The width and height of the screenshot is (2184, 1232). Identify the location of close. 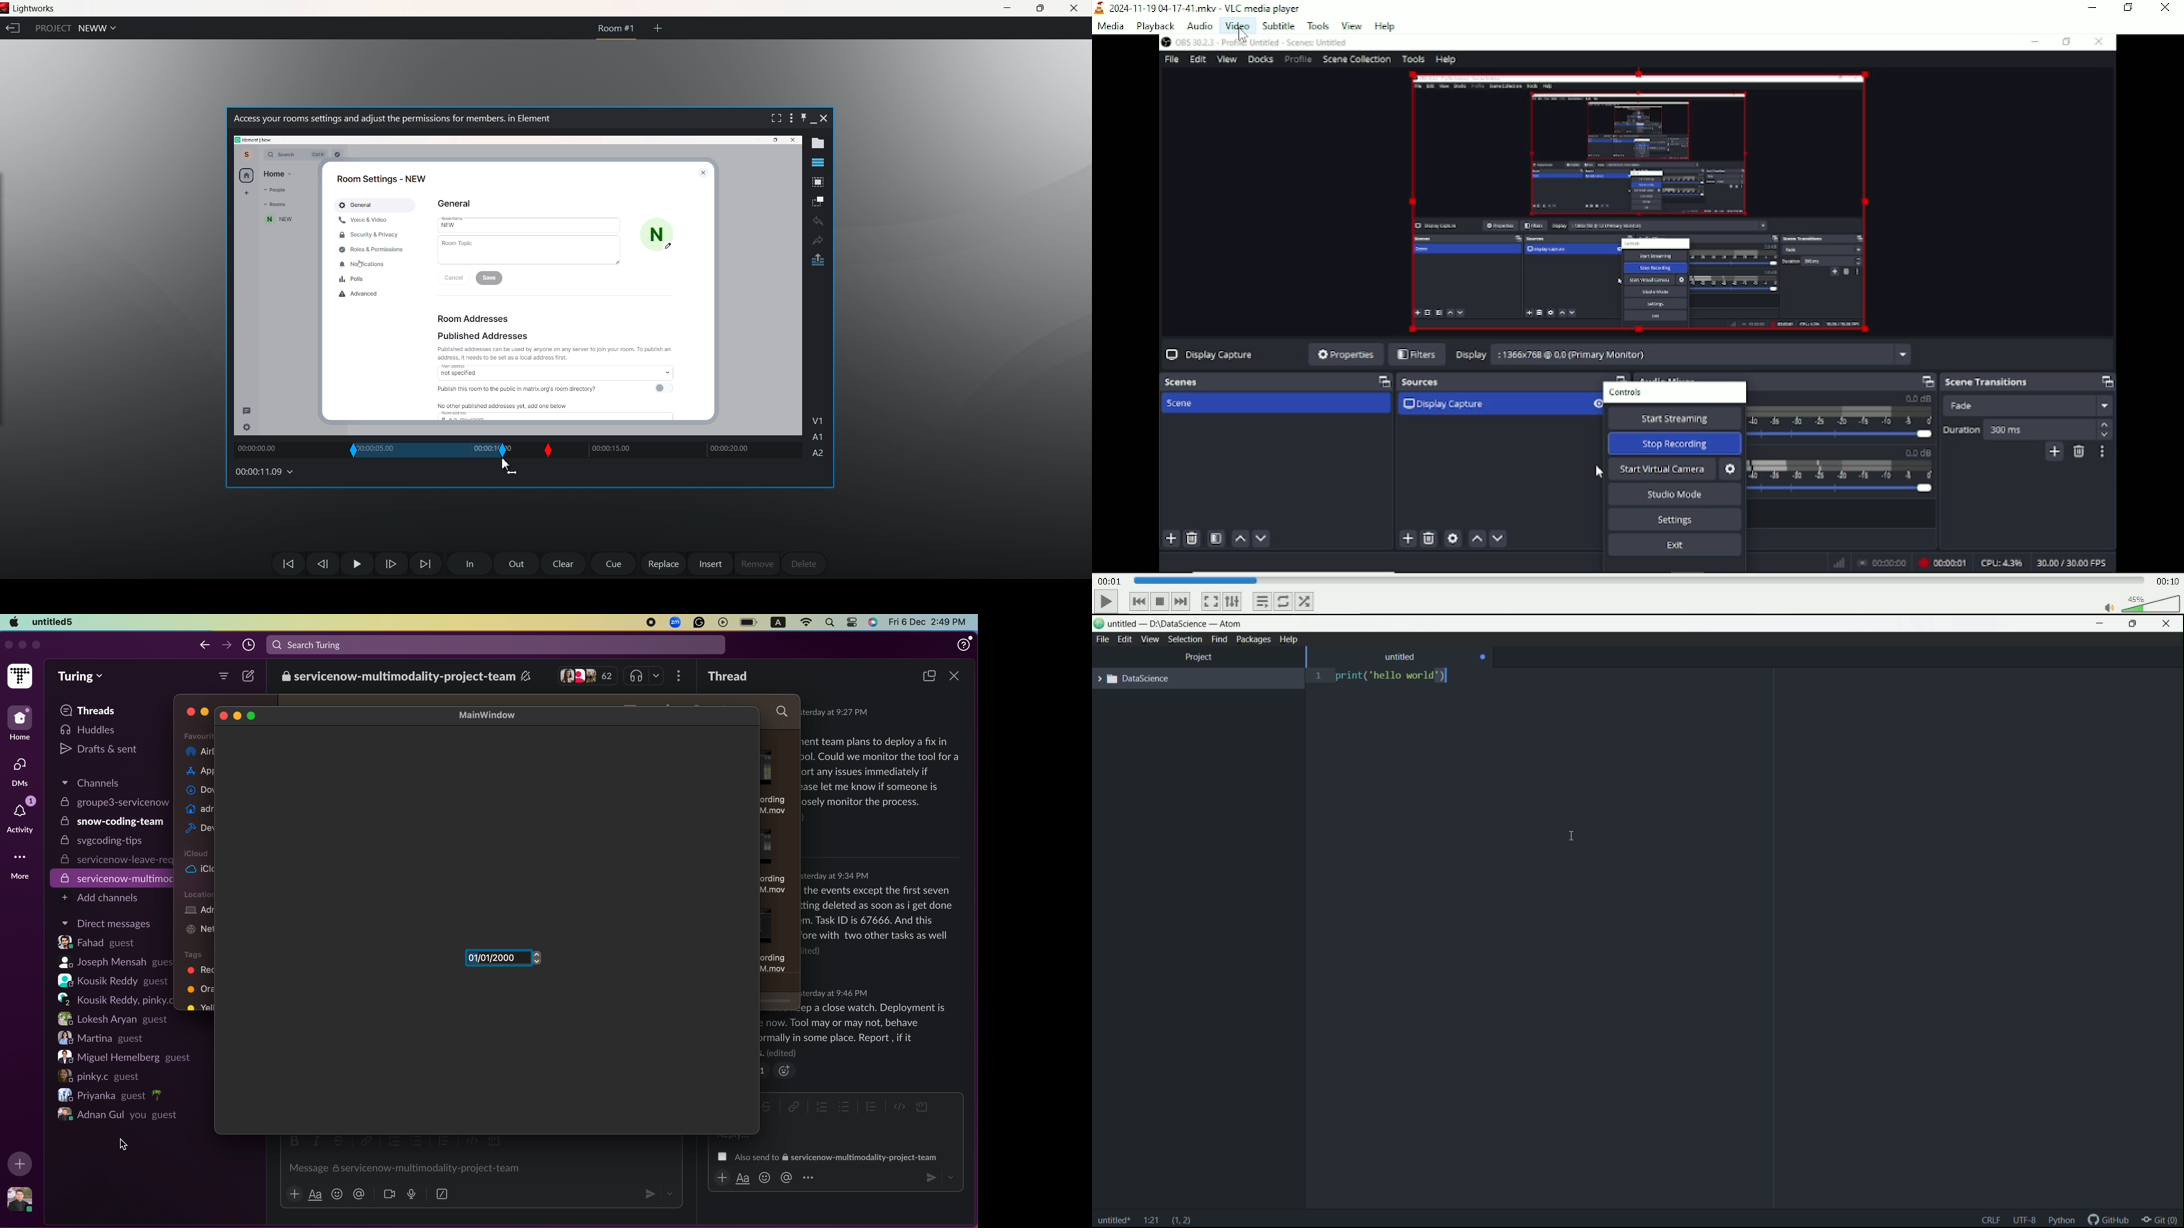
(223, 716).